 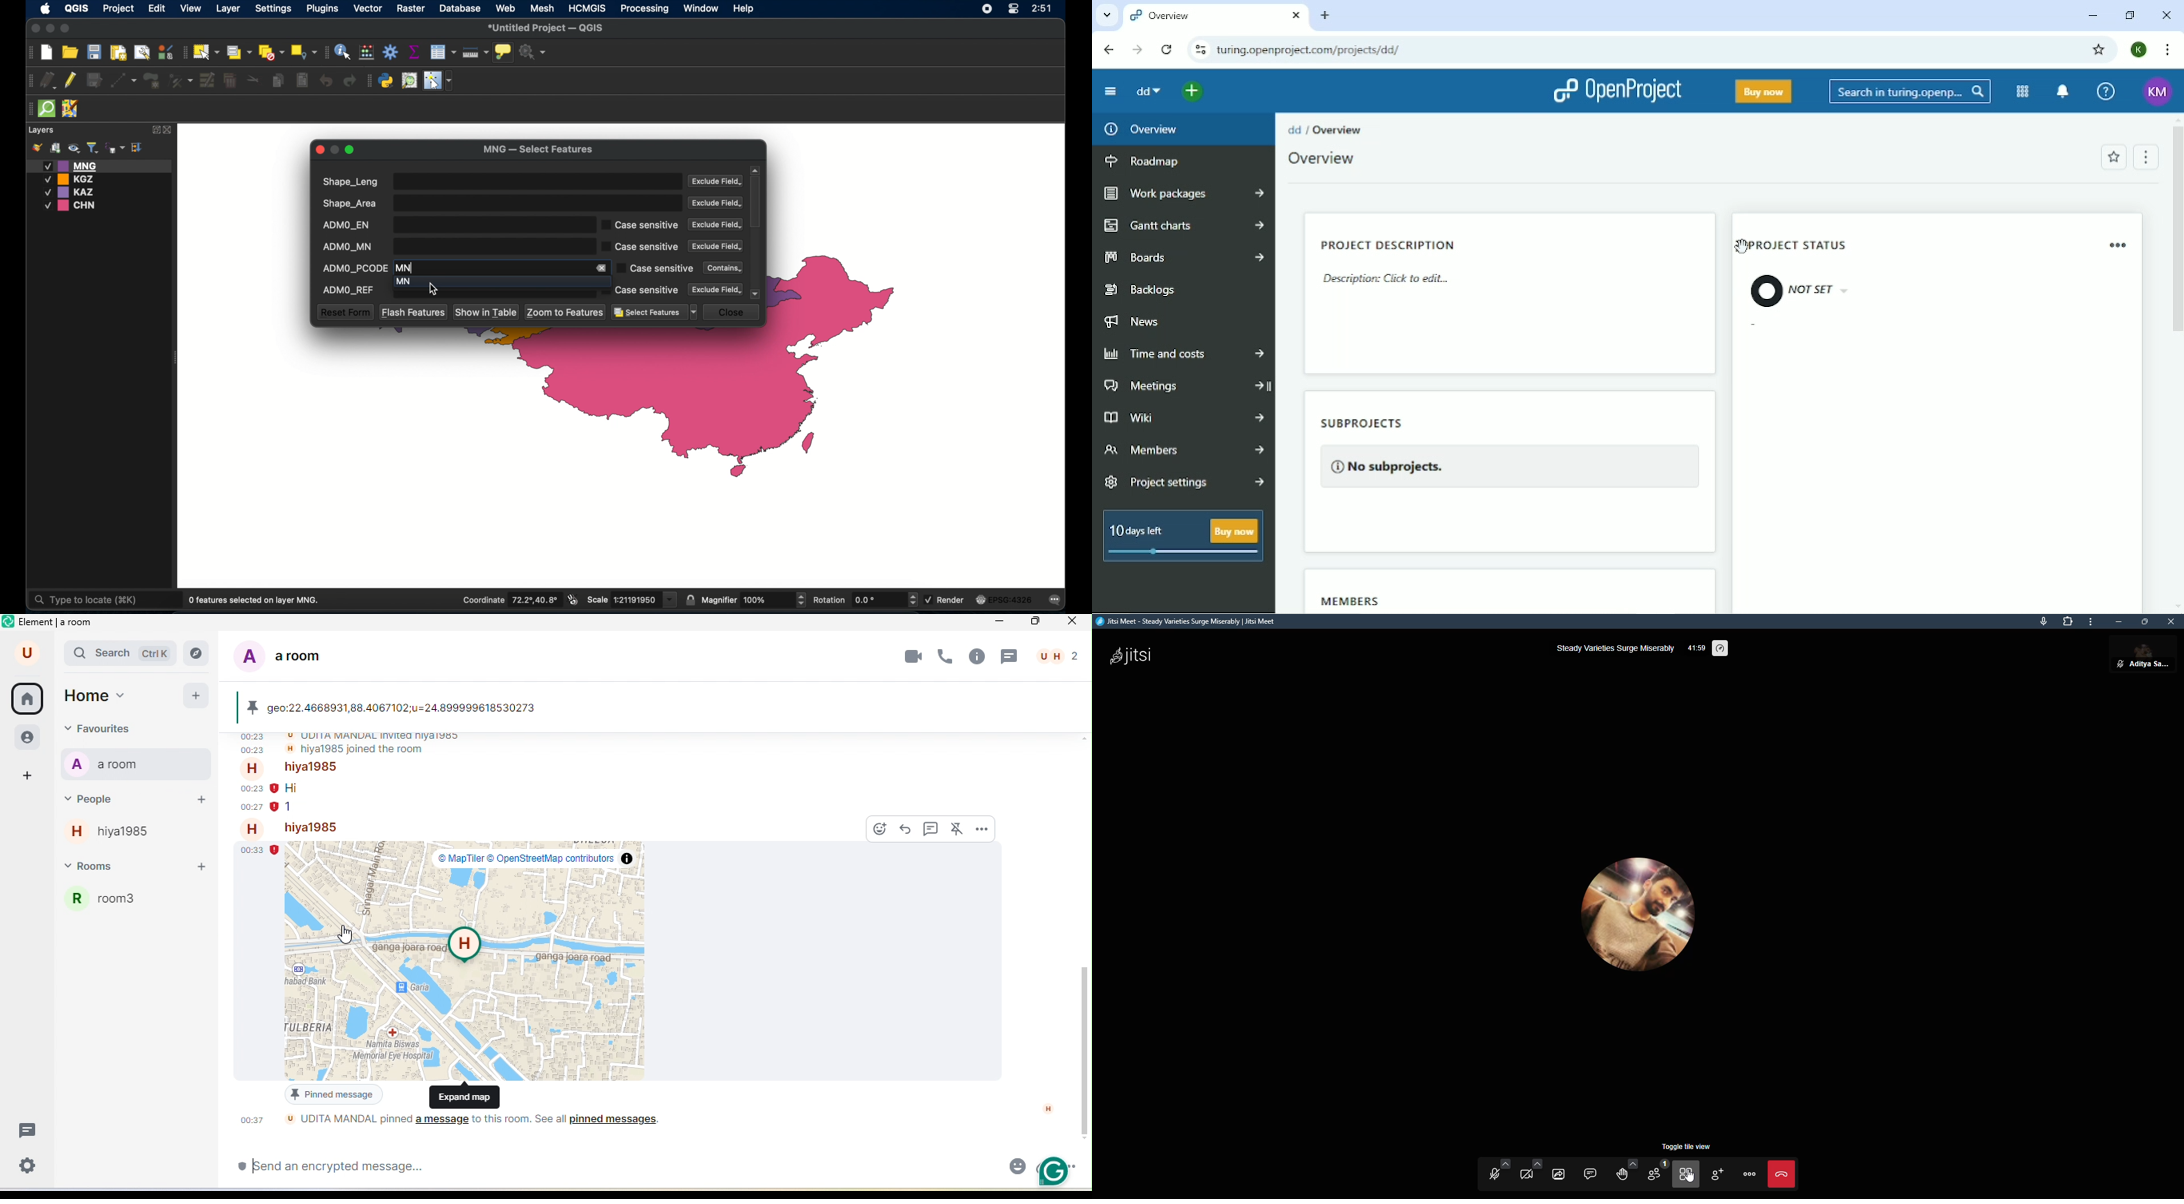 I want to click on Meetings, so click(x=1183, y=387).